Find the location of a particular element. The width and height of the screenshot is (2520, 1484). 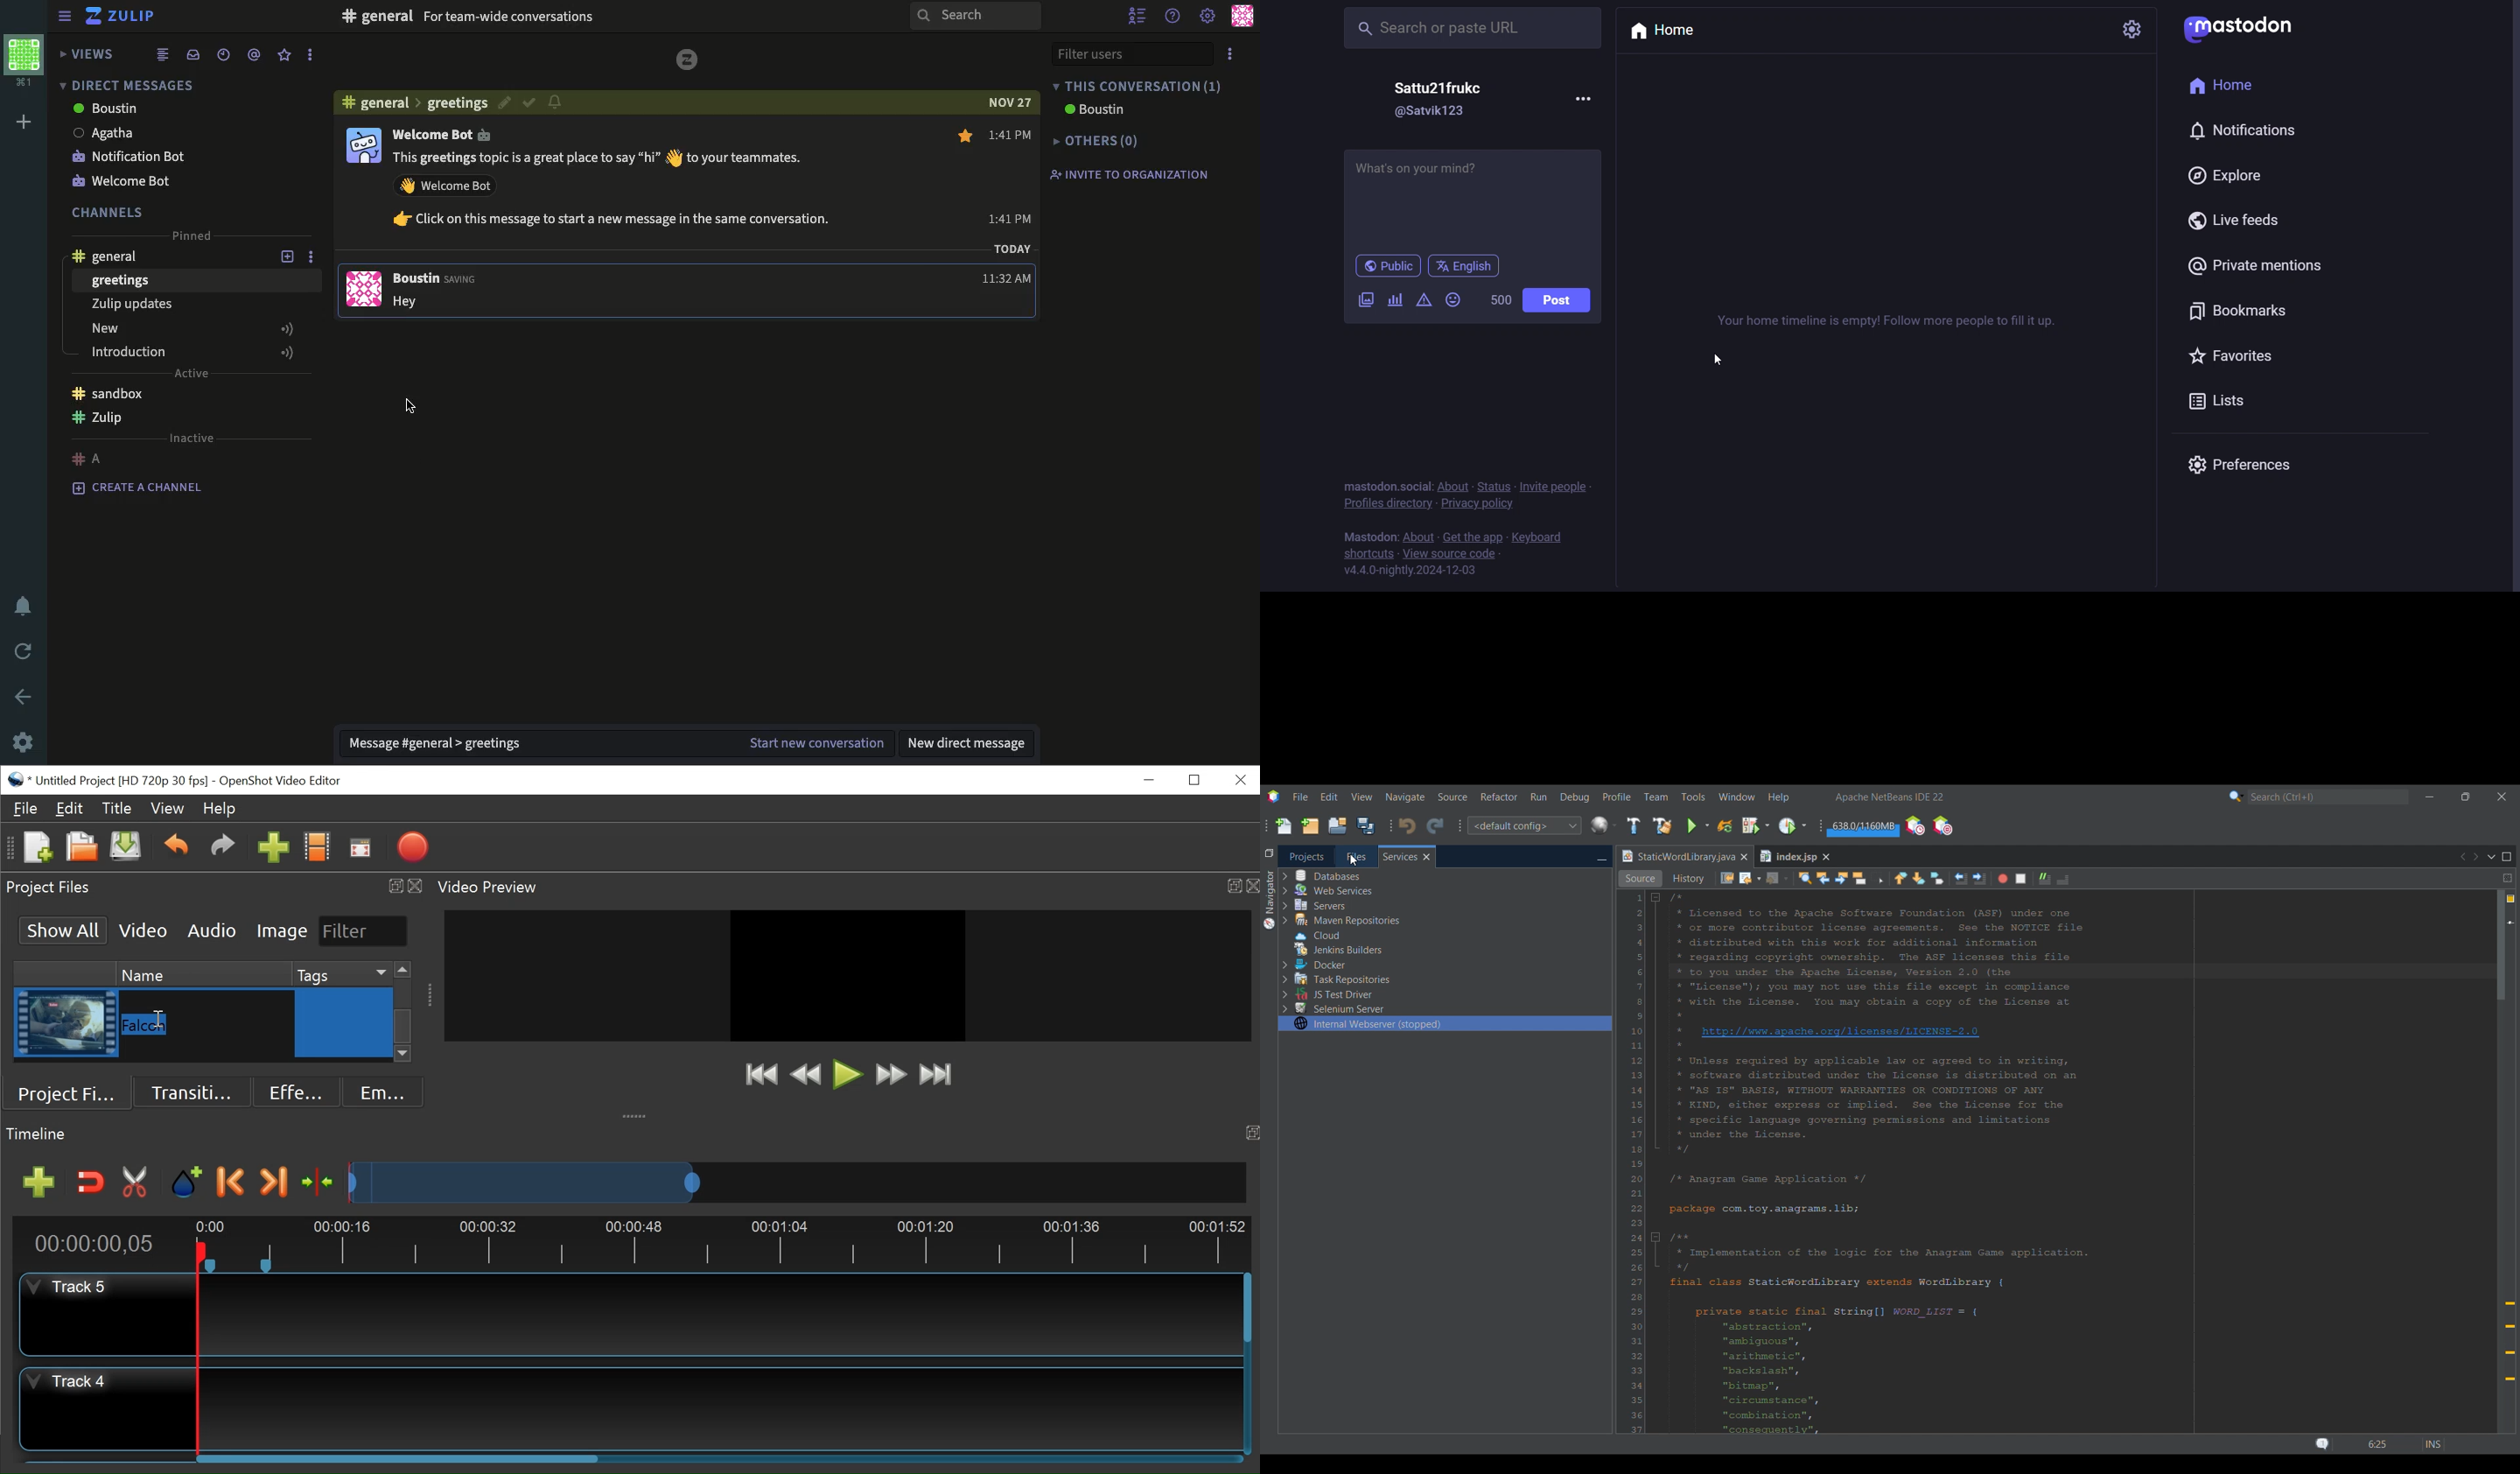

about is located at coordinates (1453, 486).